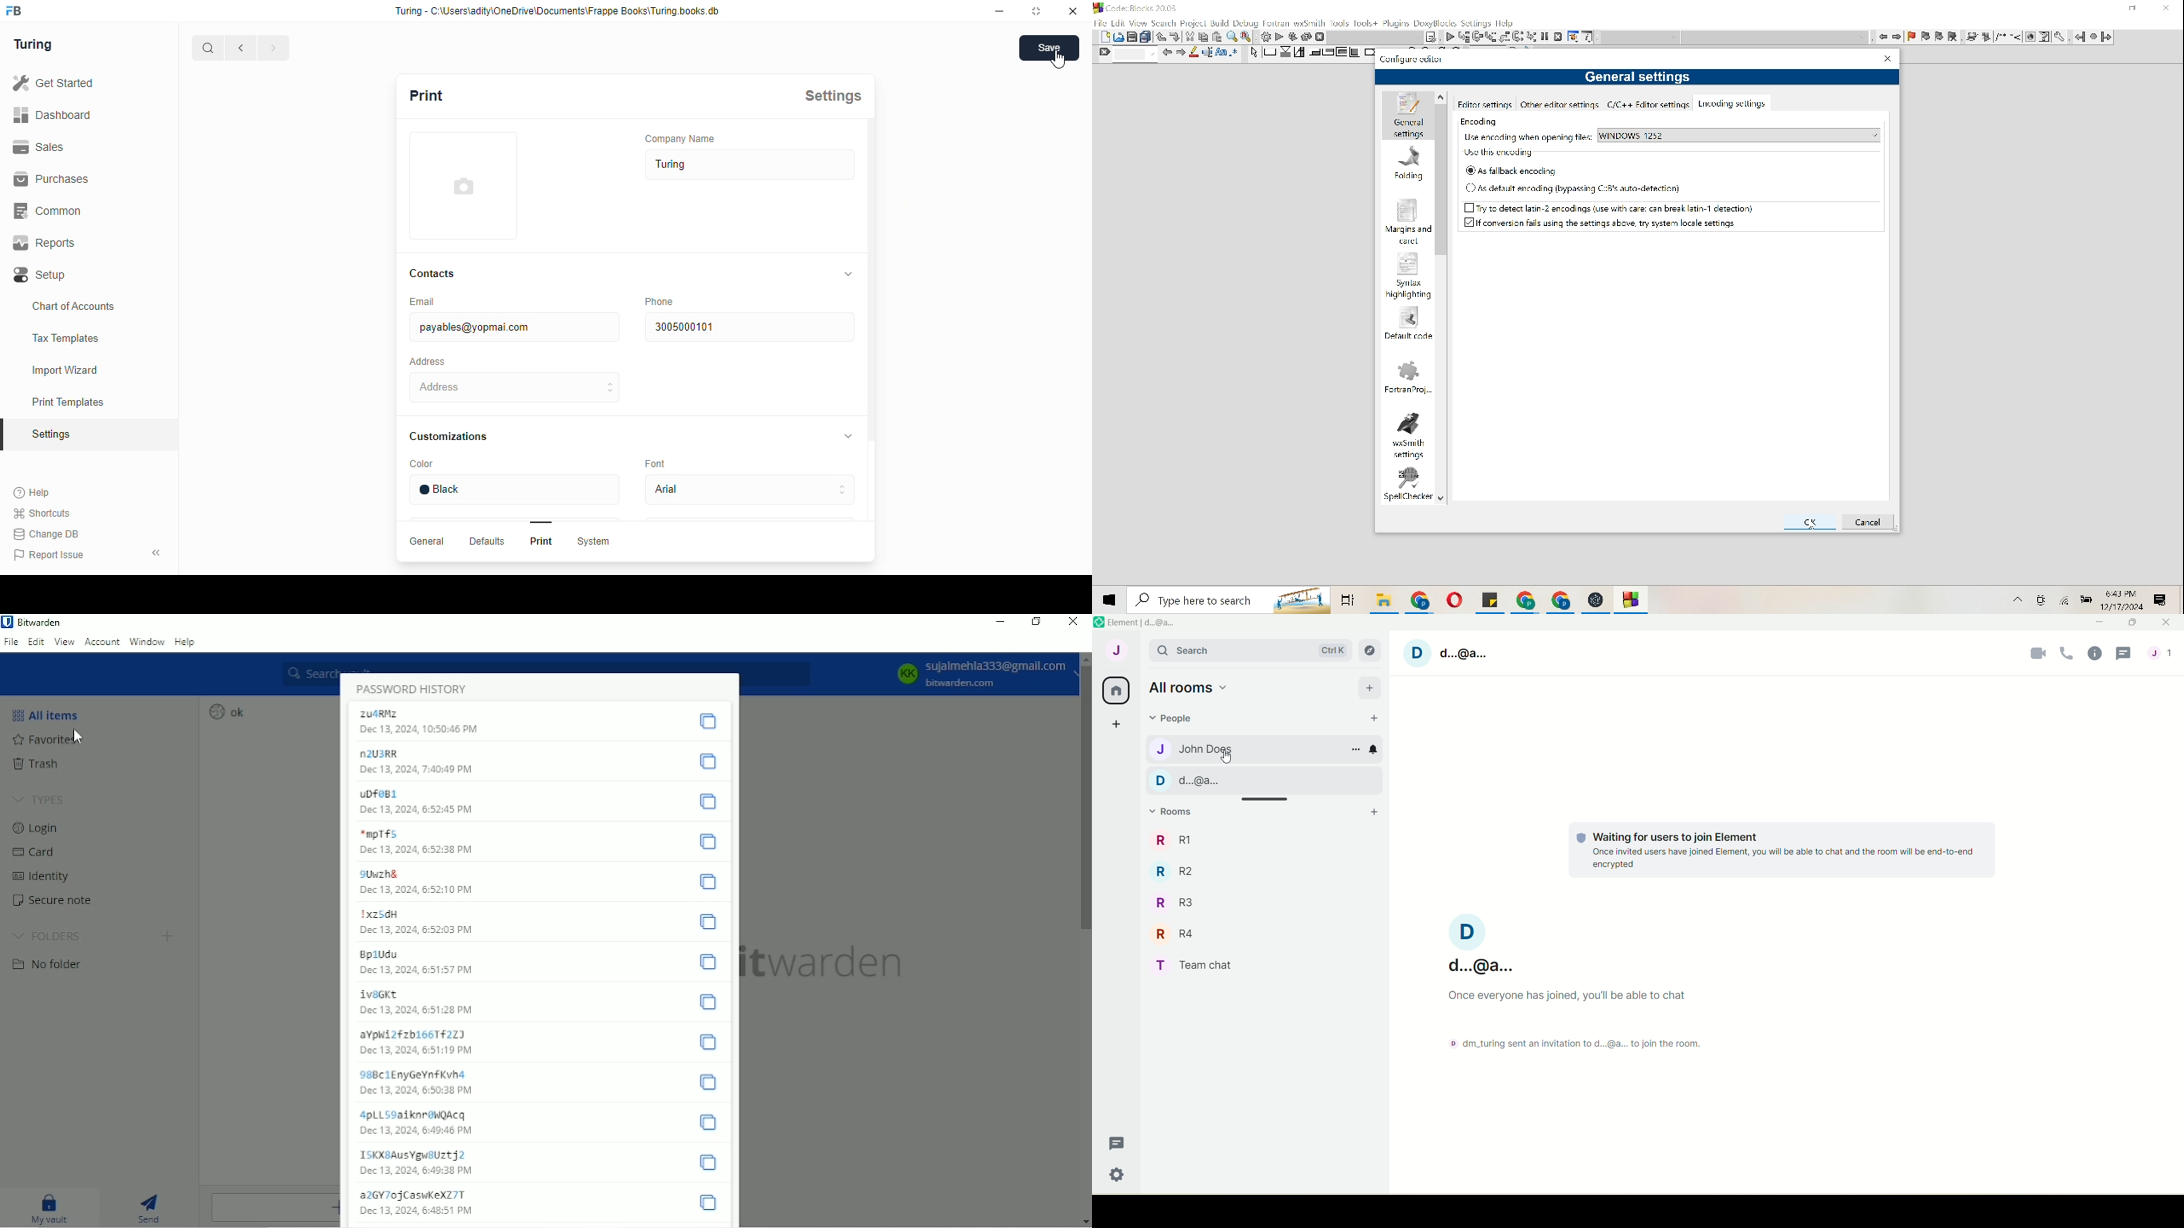 The height and width of the screenshot is (1232, 2184). Describe the element at coordinates (1160, 37) in the screenshot. I see `Move up or down` at that location.